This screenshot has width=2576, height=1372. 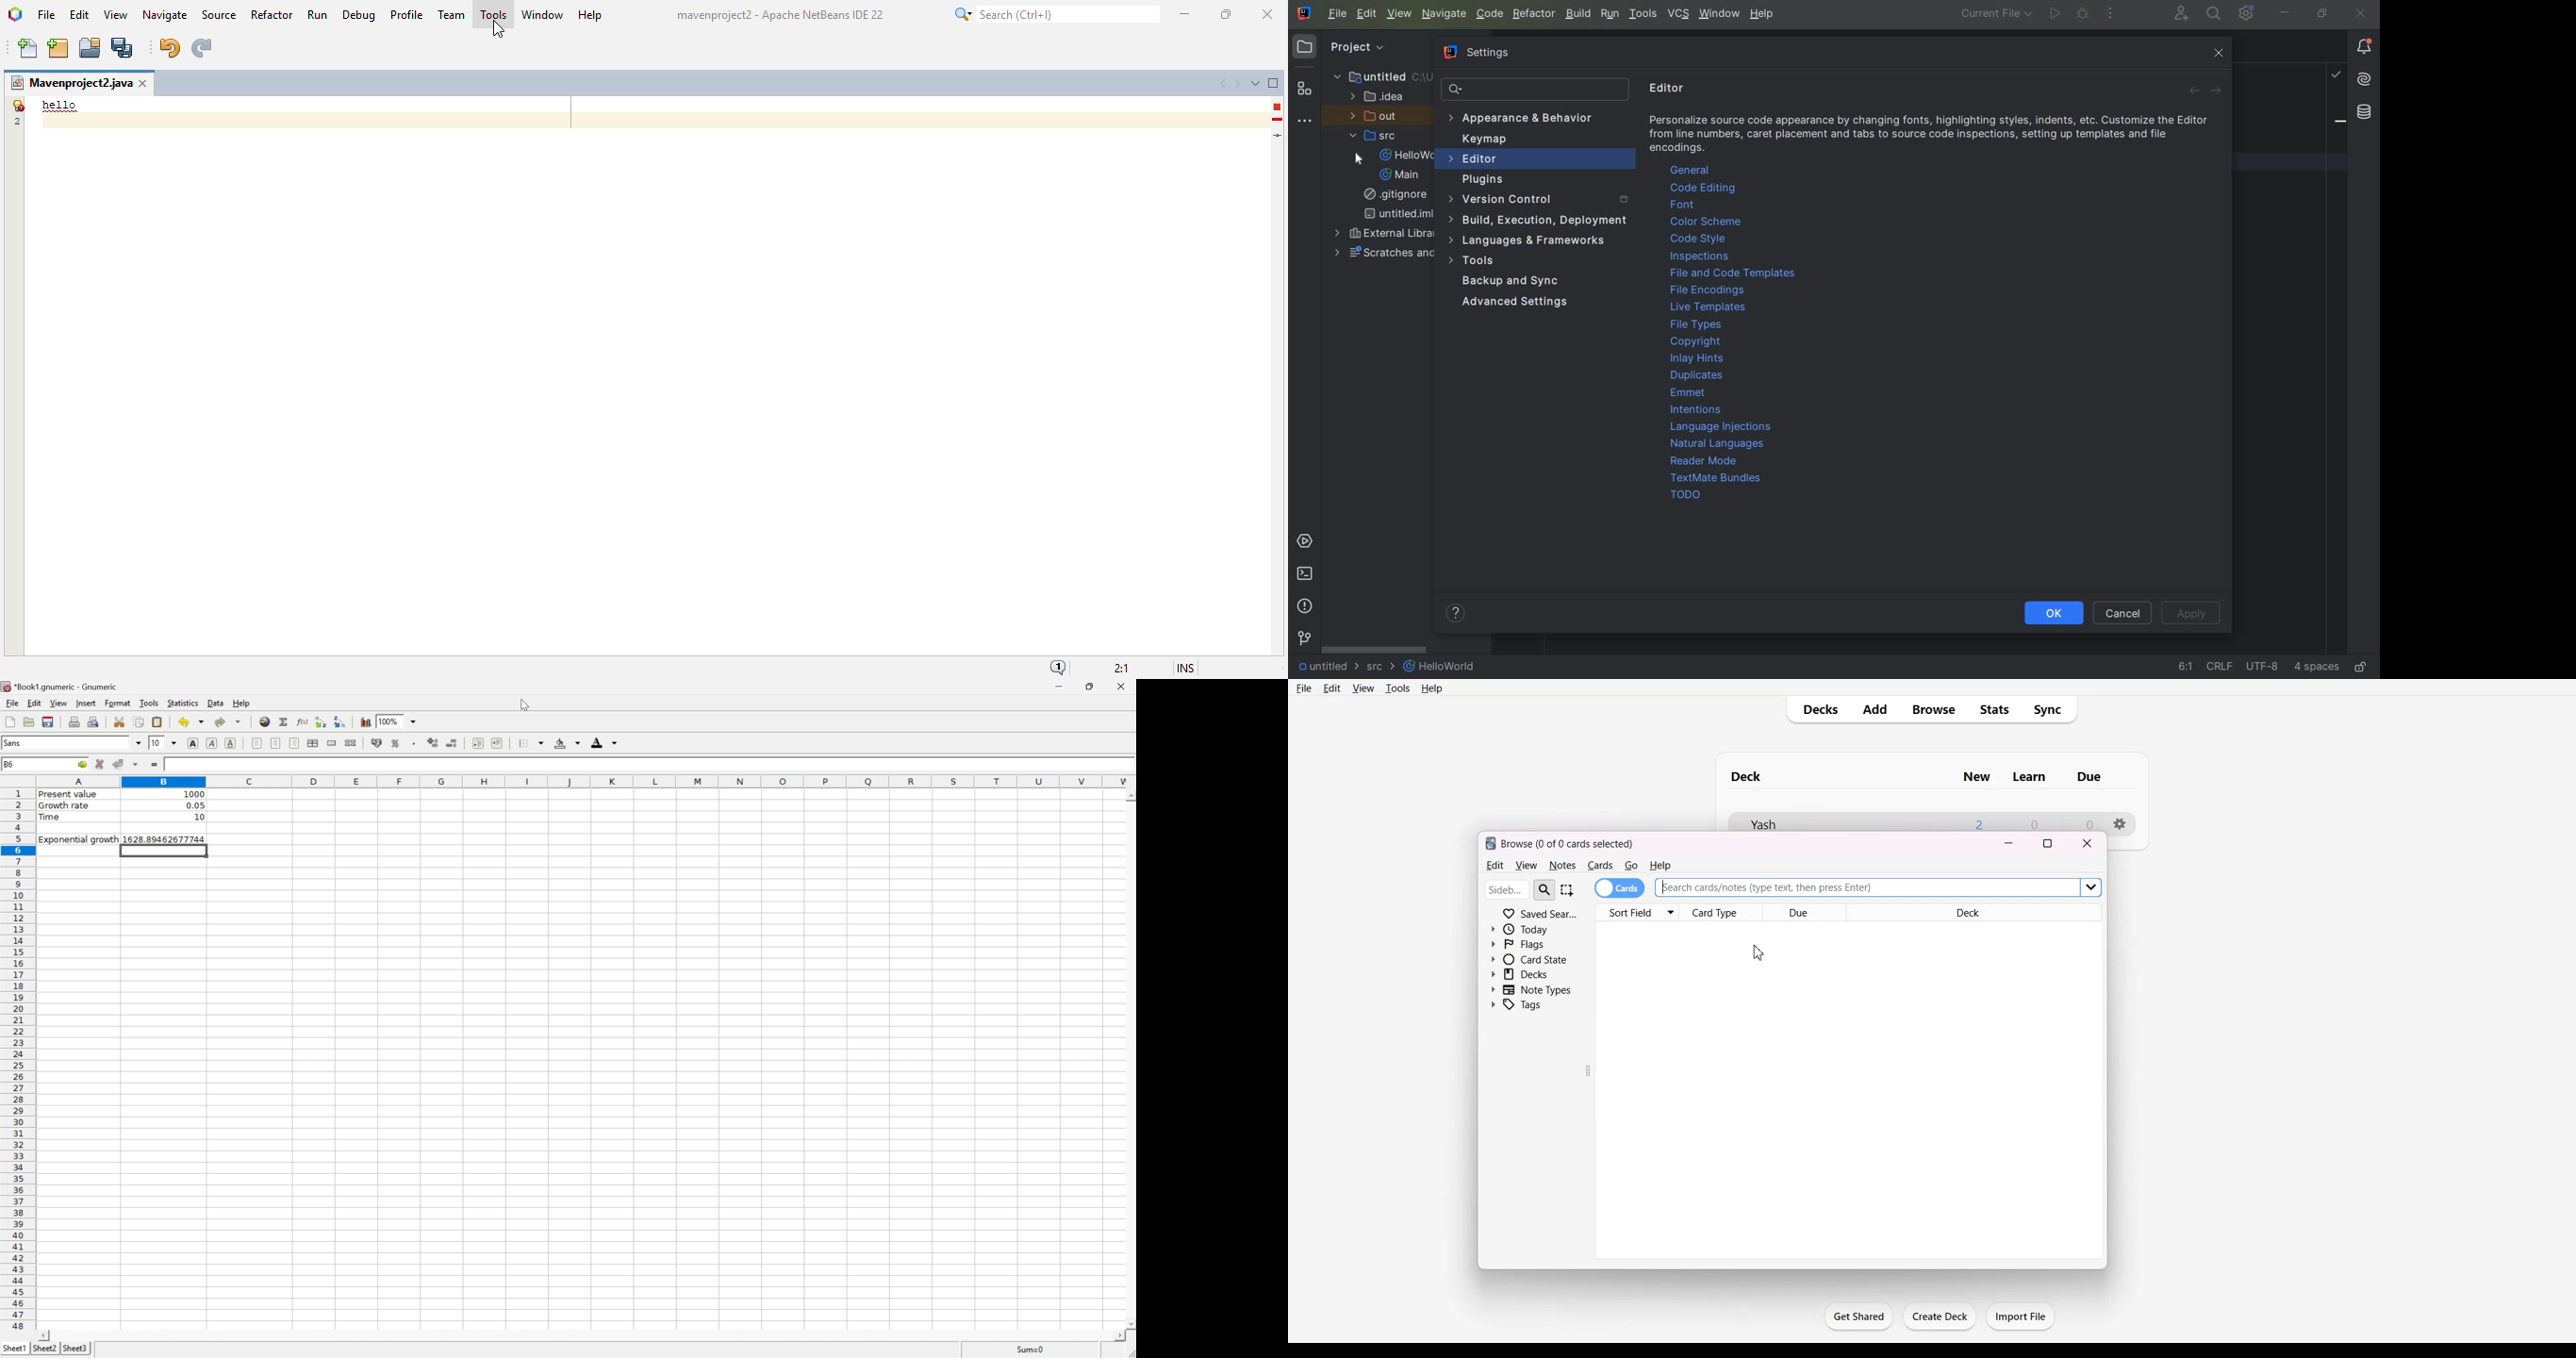 What do you see at coordinates (49, 720) in the screenshot?
I see `Save current workbook` at bounding box center [49, 720].